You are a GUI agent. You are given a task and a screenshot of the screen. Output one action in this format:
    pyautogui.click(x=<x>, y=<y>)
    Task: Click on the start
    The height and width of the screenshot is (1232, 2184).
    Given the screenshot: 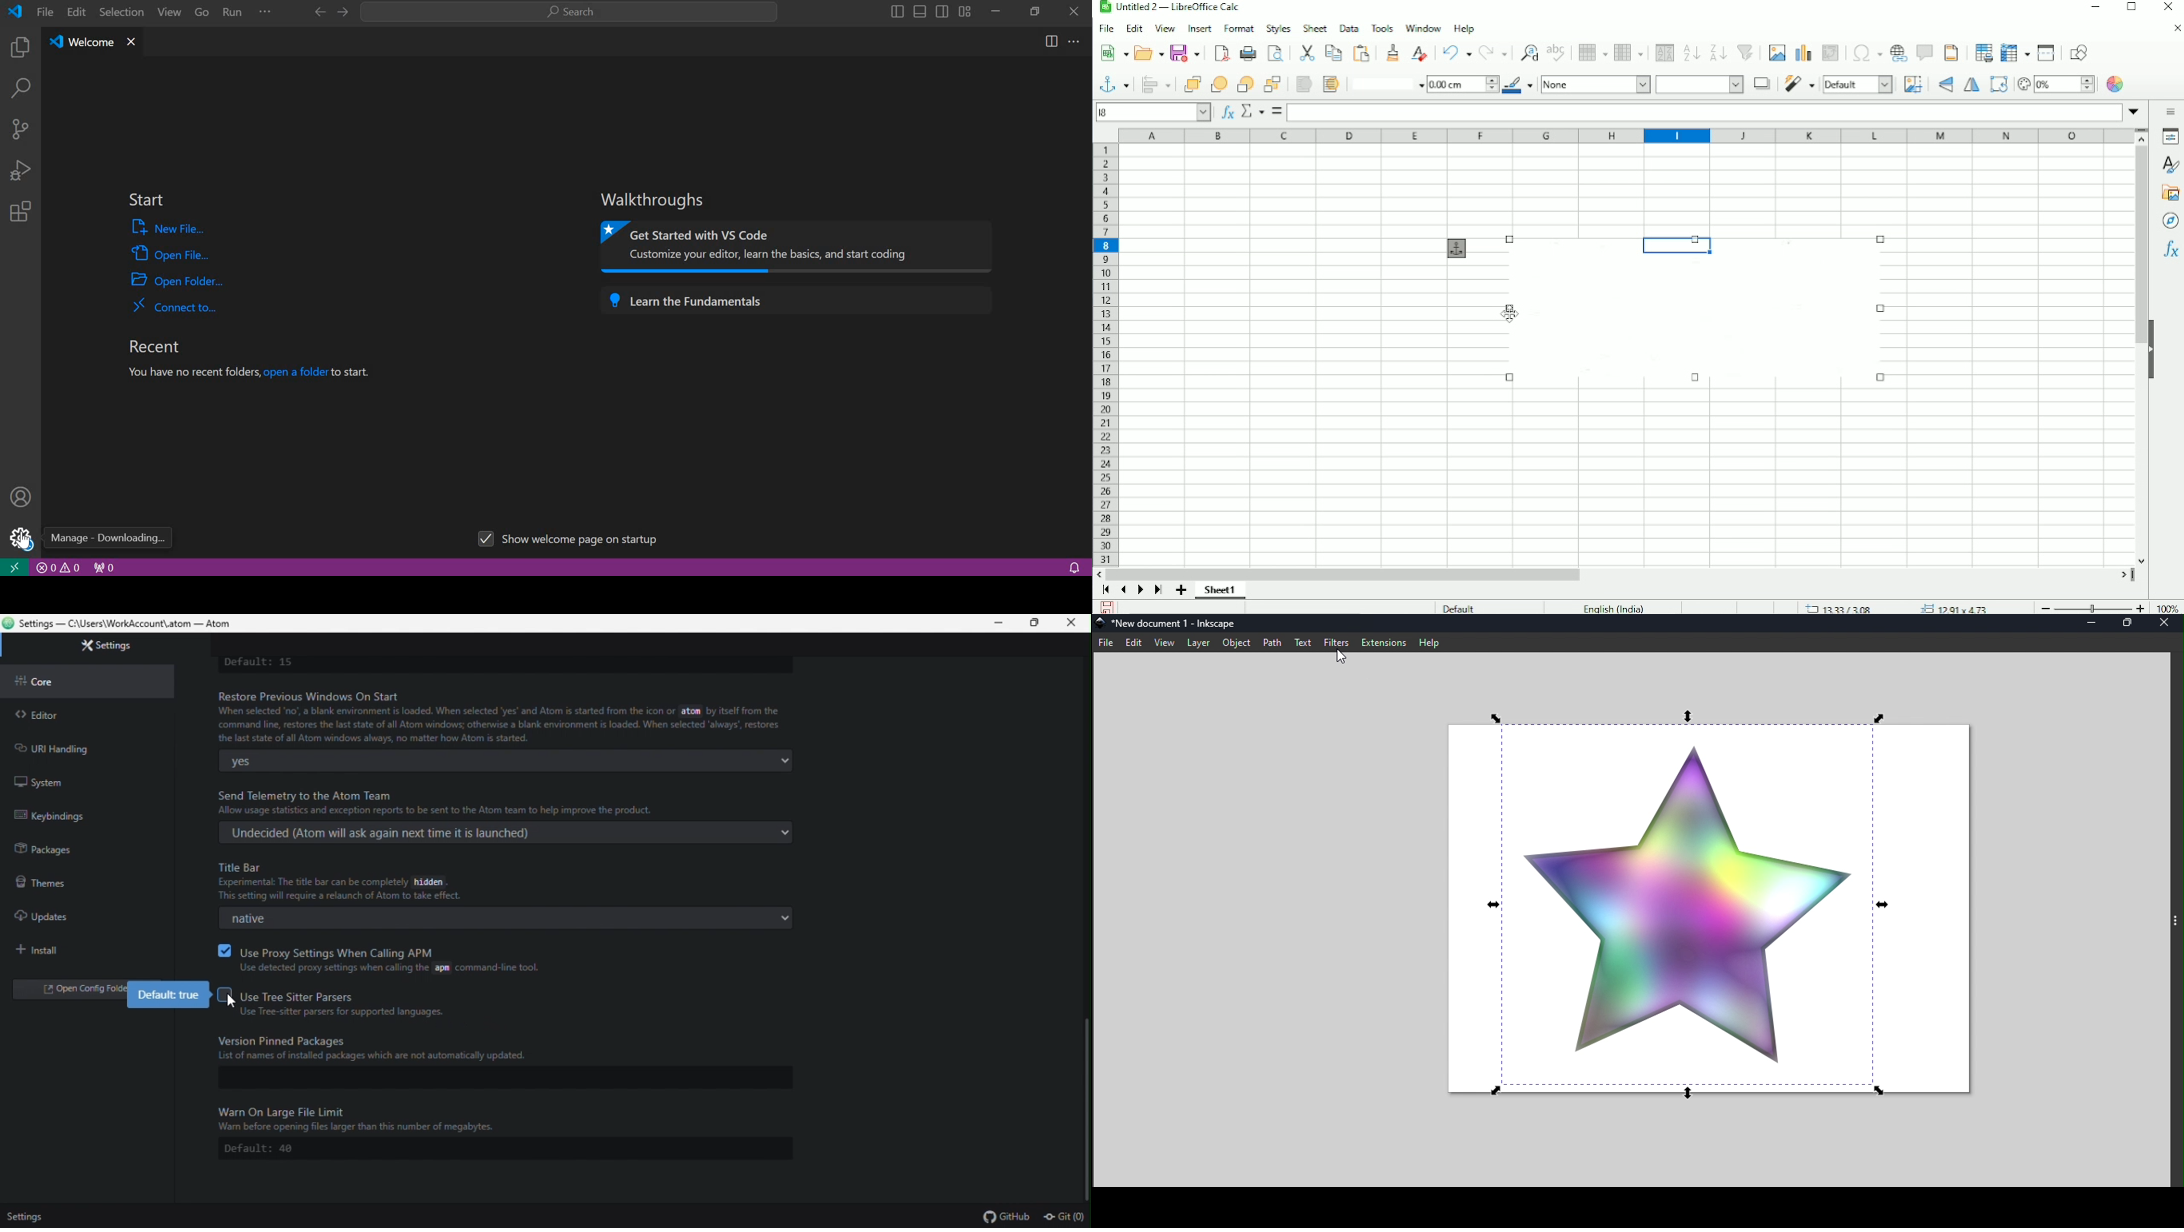 What is the action you would take?
    pyautogui.click(x=146, y=200)
    